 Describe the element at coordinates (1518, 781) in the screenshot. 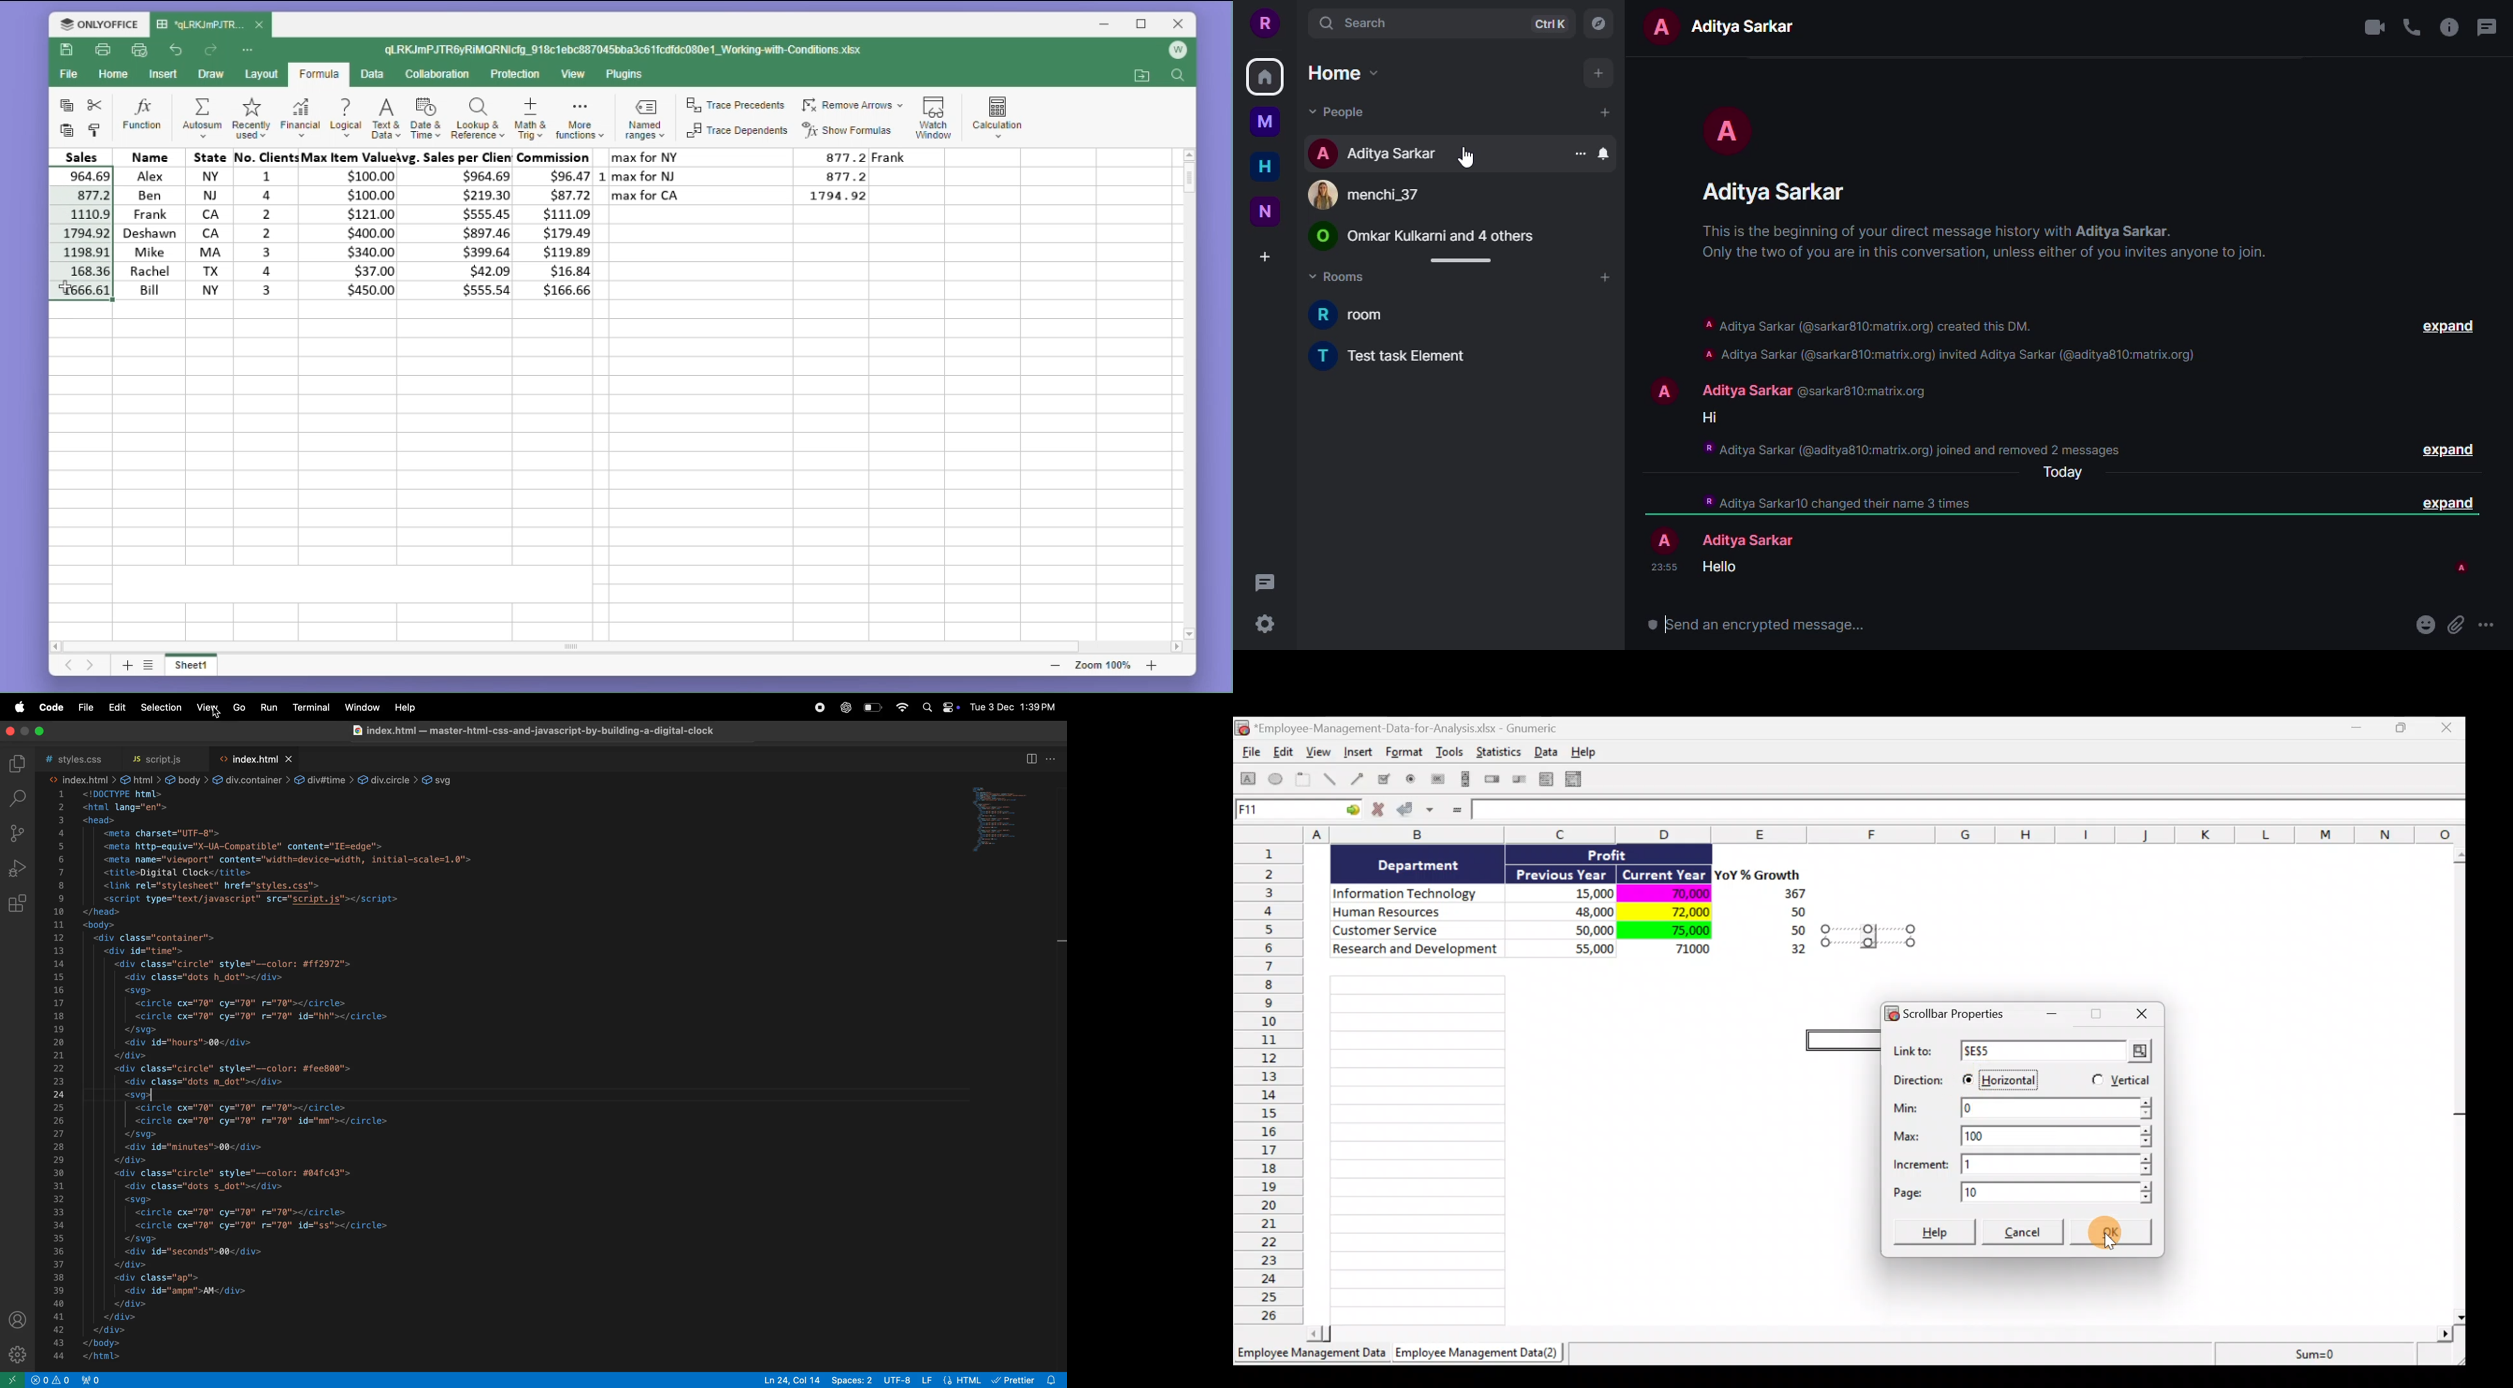

I see `Create a slider` at that location.